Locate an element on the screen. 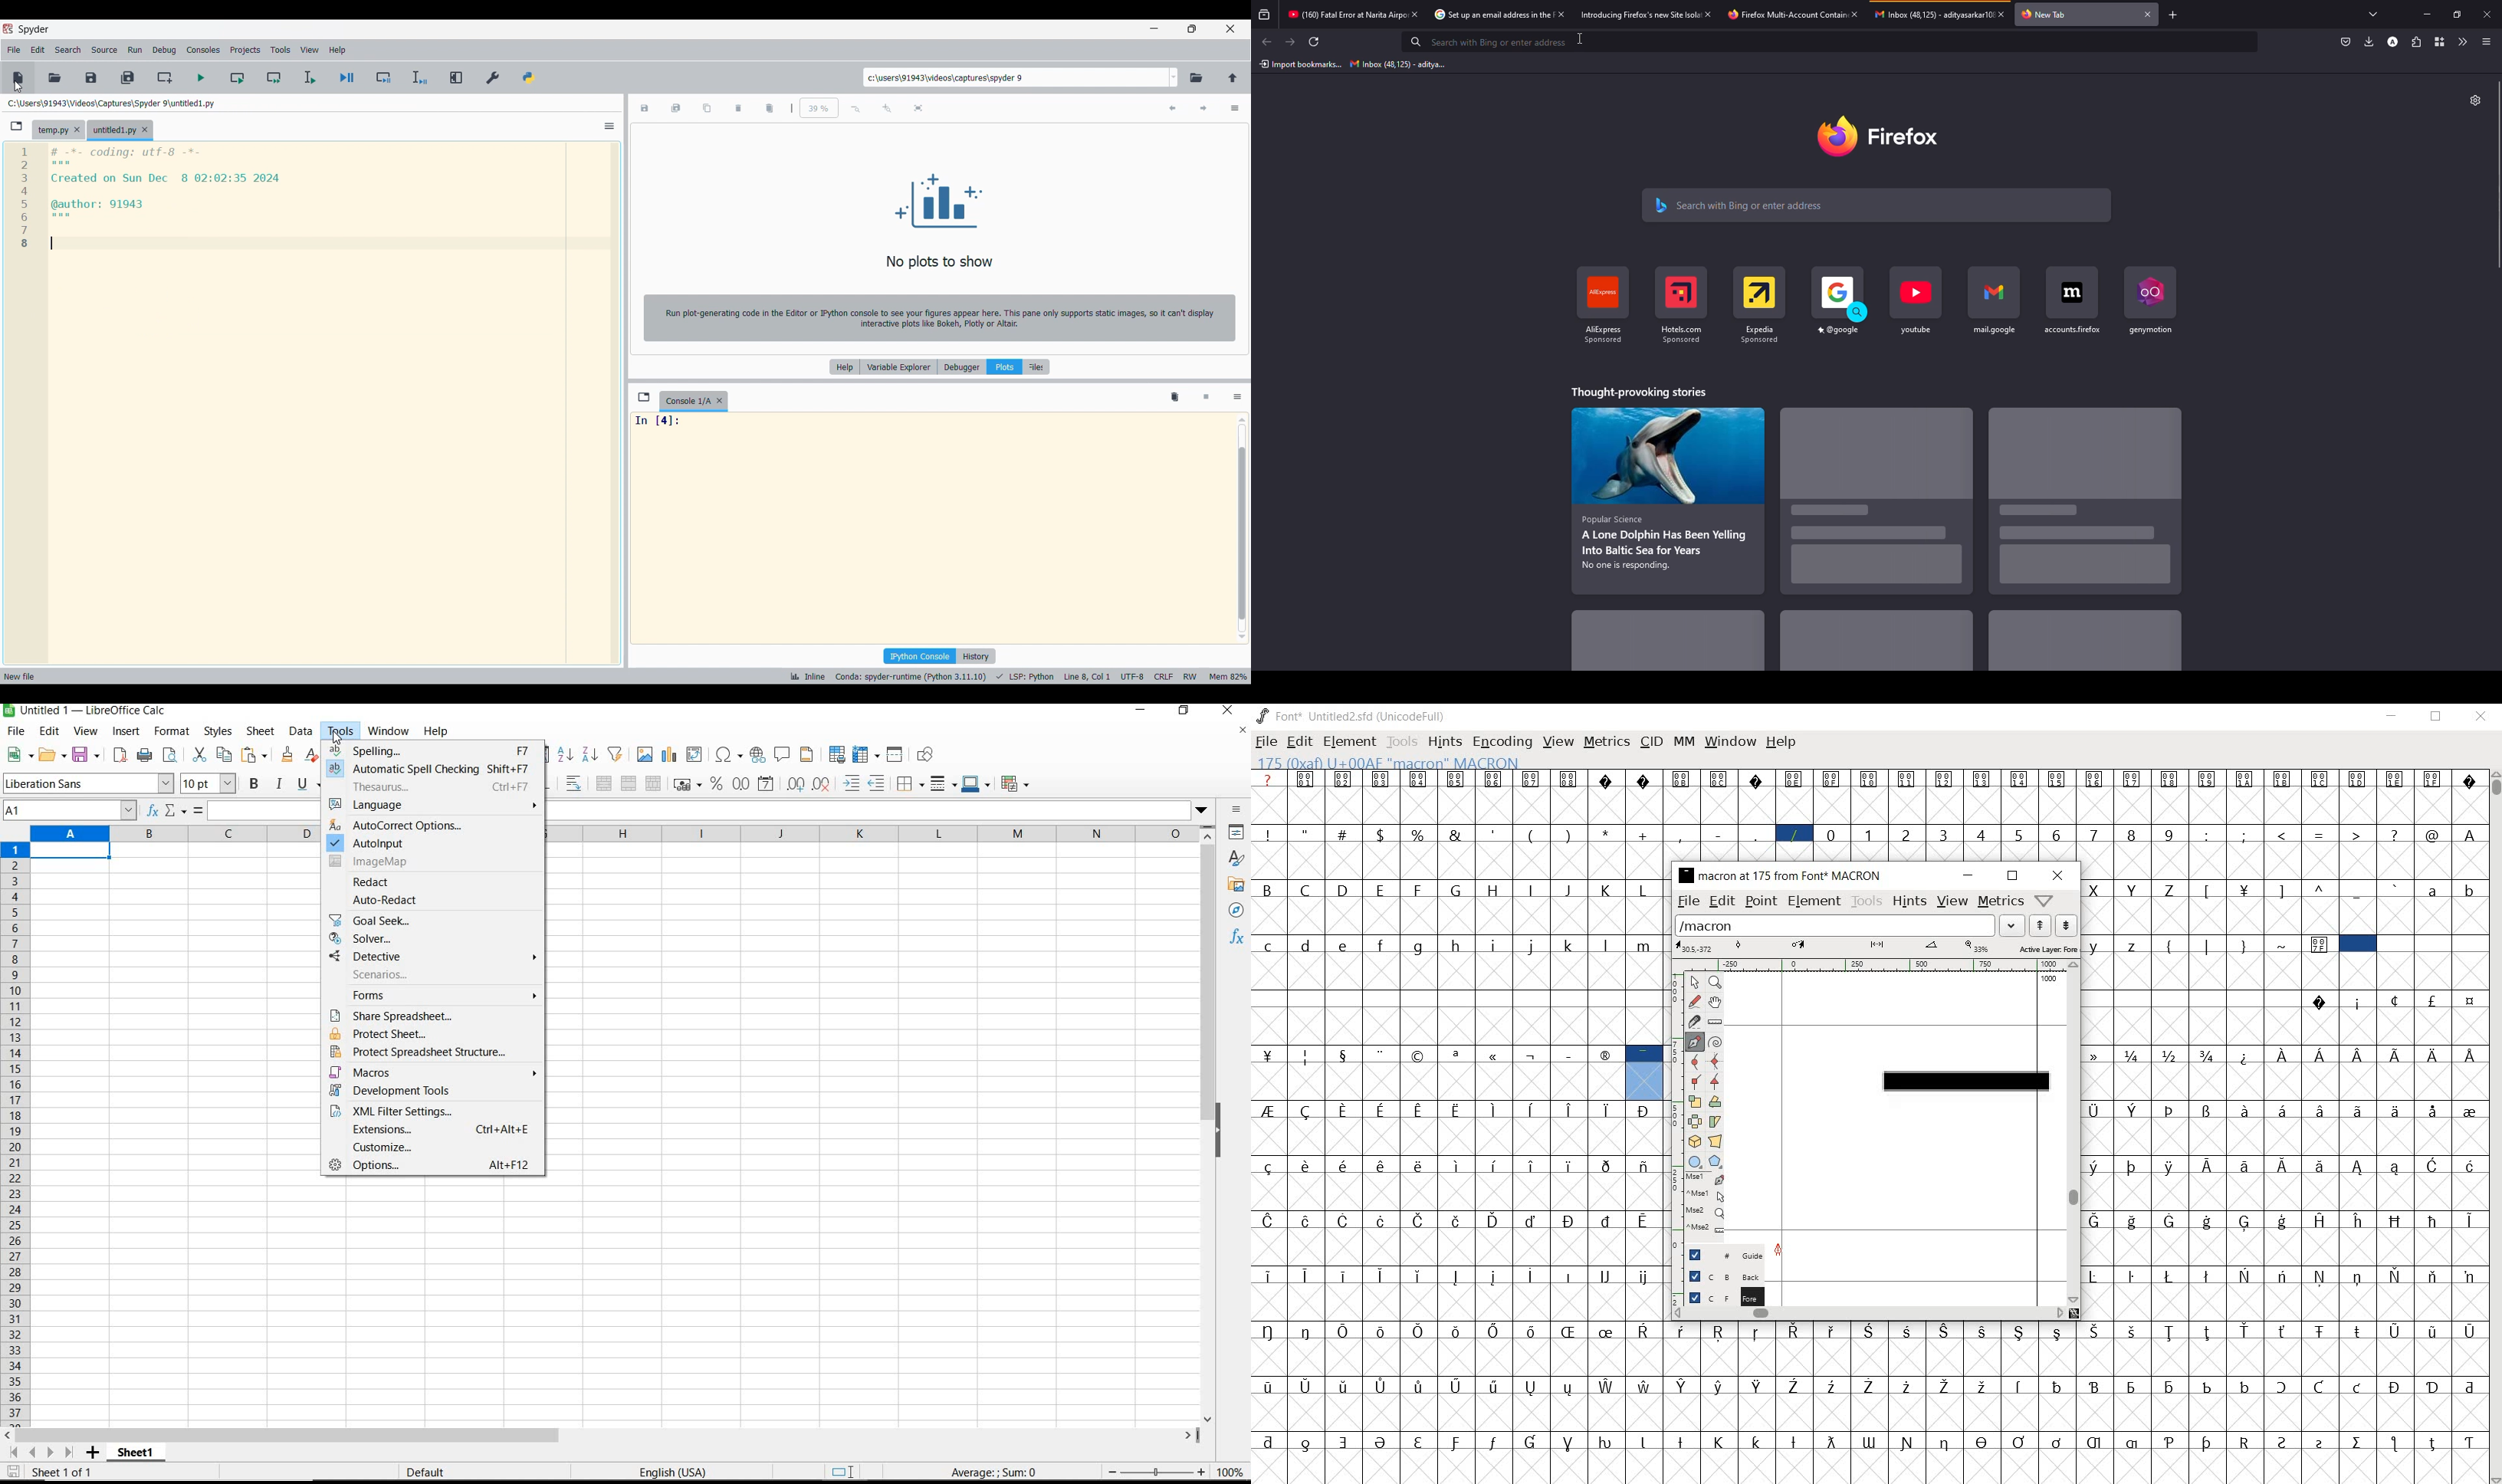  Search menu is located at coordinates (68, 50).